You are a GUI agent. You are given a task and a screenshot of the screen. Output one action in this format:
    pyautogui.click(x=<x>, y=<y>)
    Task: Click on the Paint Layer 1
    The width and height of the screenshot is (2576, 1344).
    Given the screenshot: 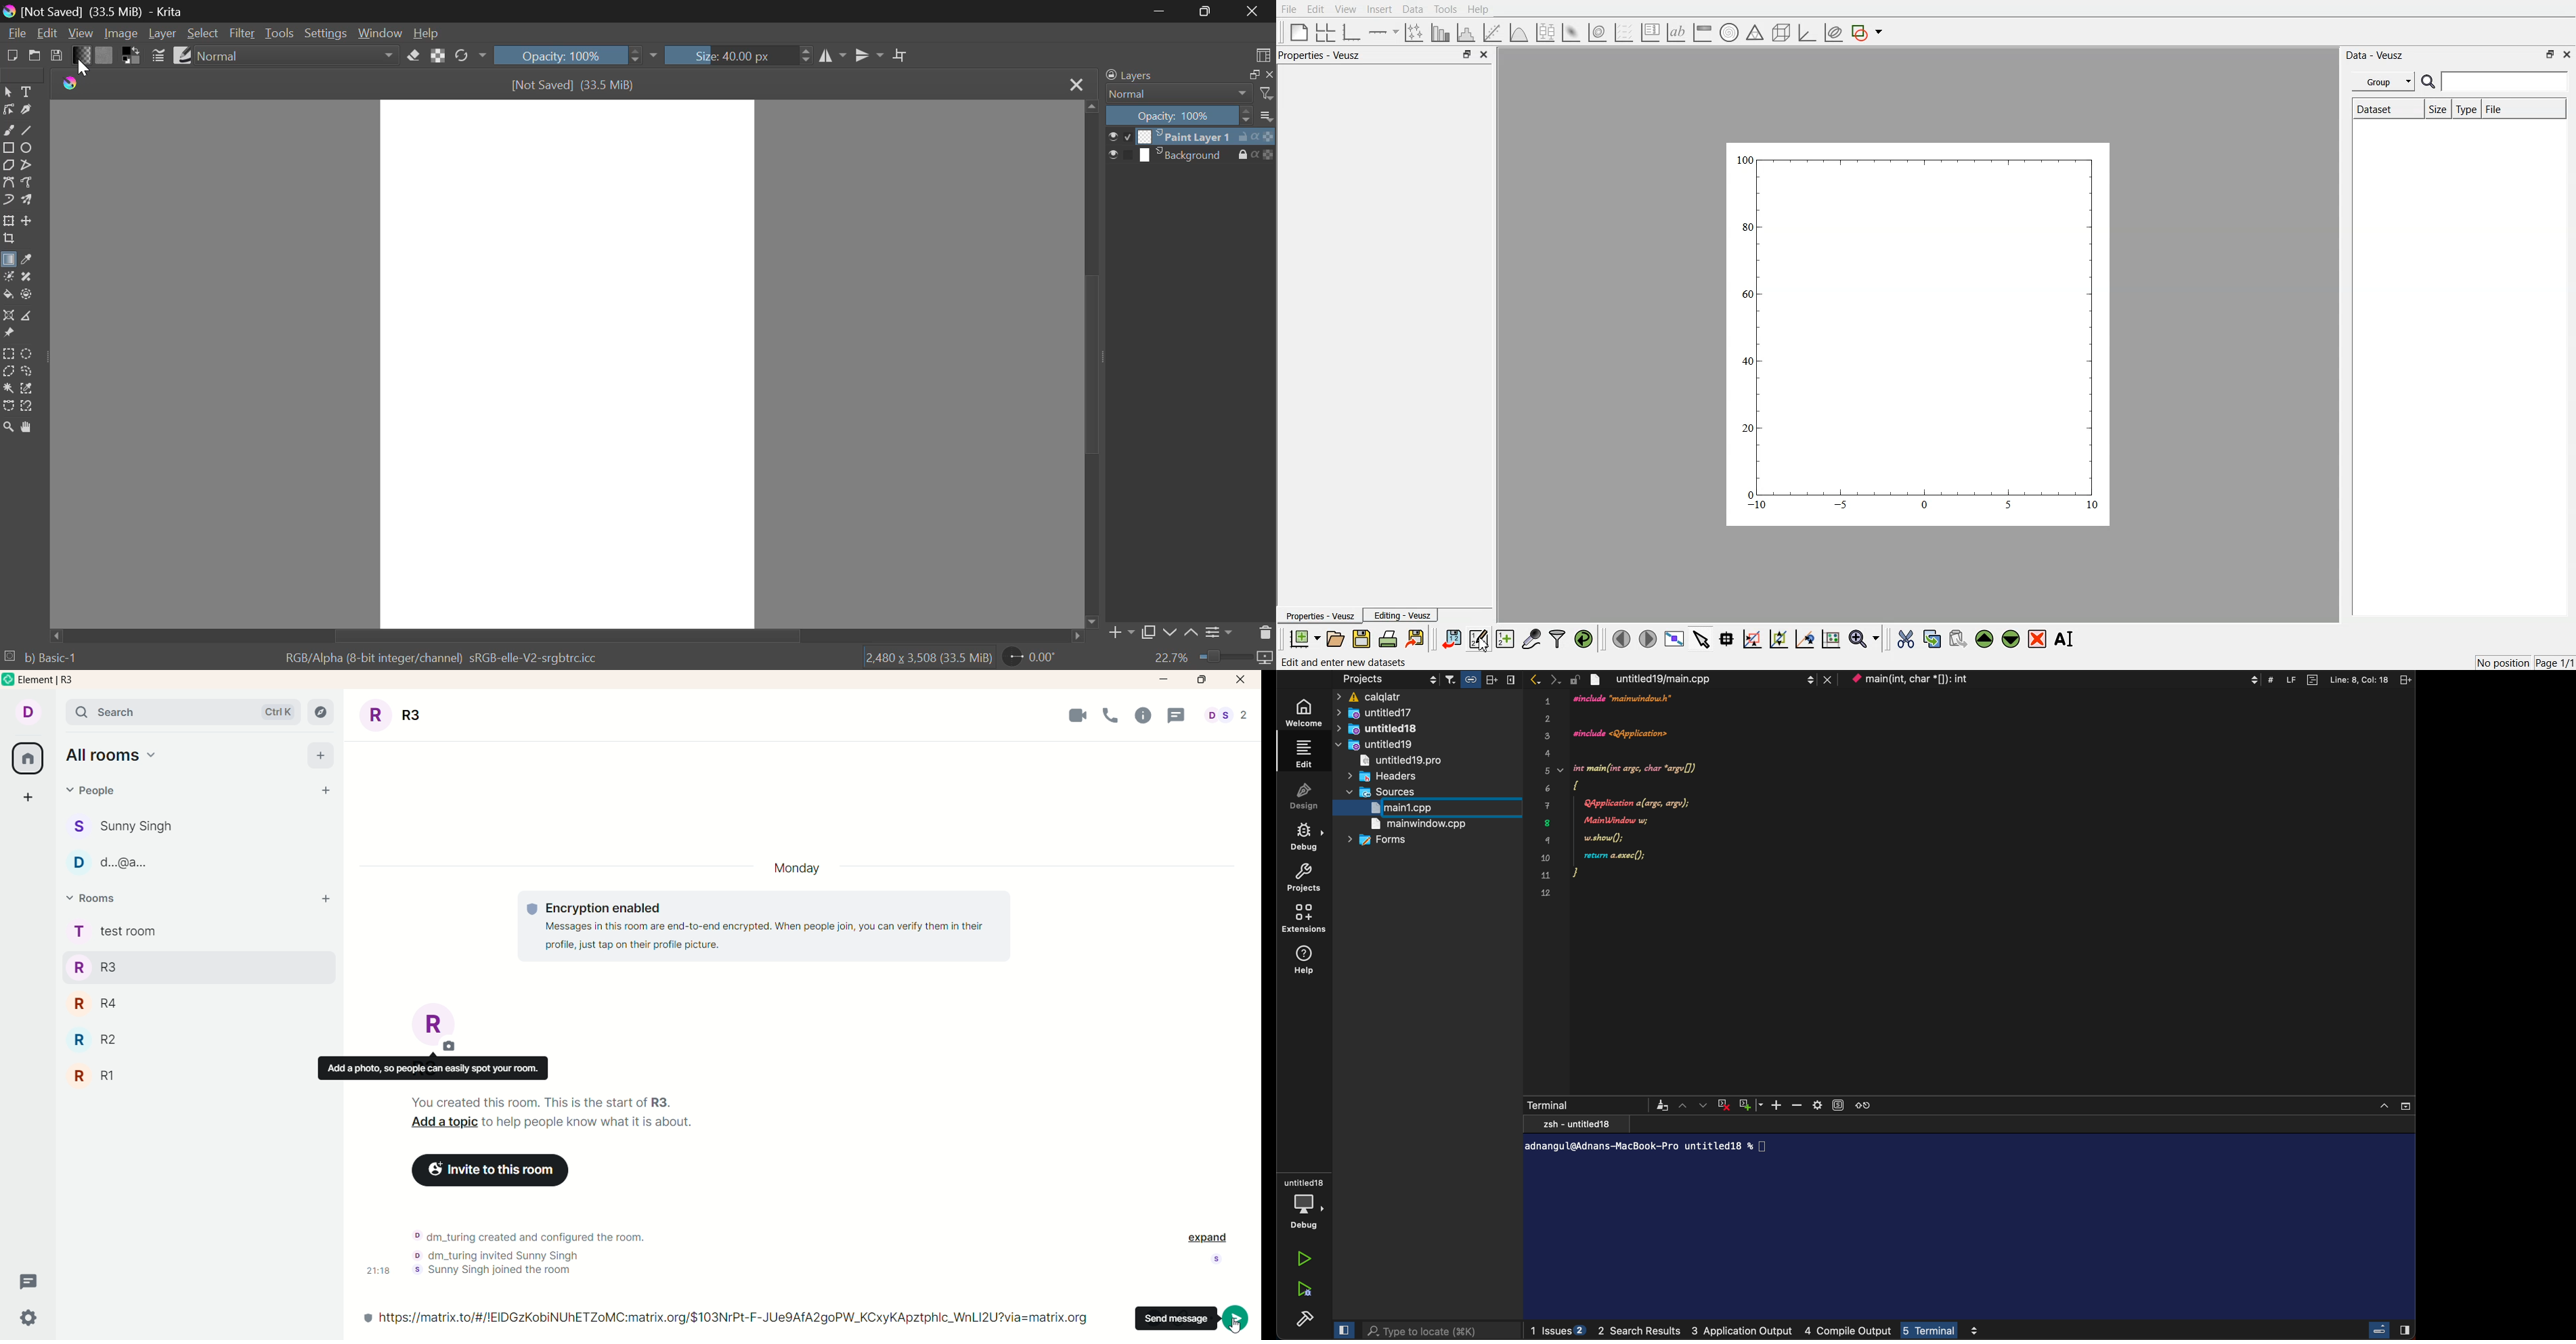 What is the action you would take?
    pyautogui.click(x=1188, y=136)
    